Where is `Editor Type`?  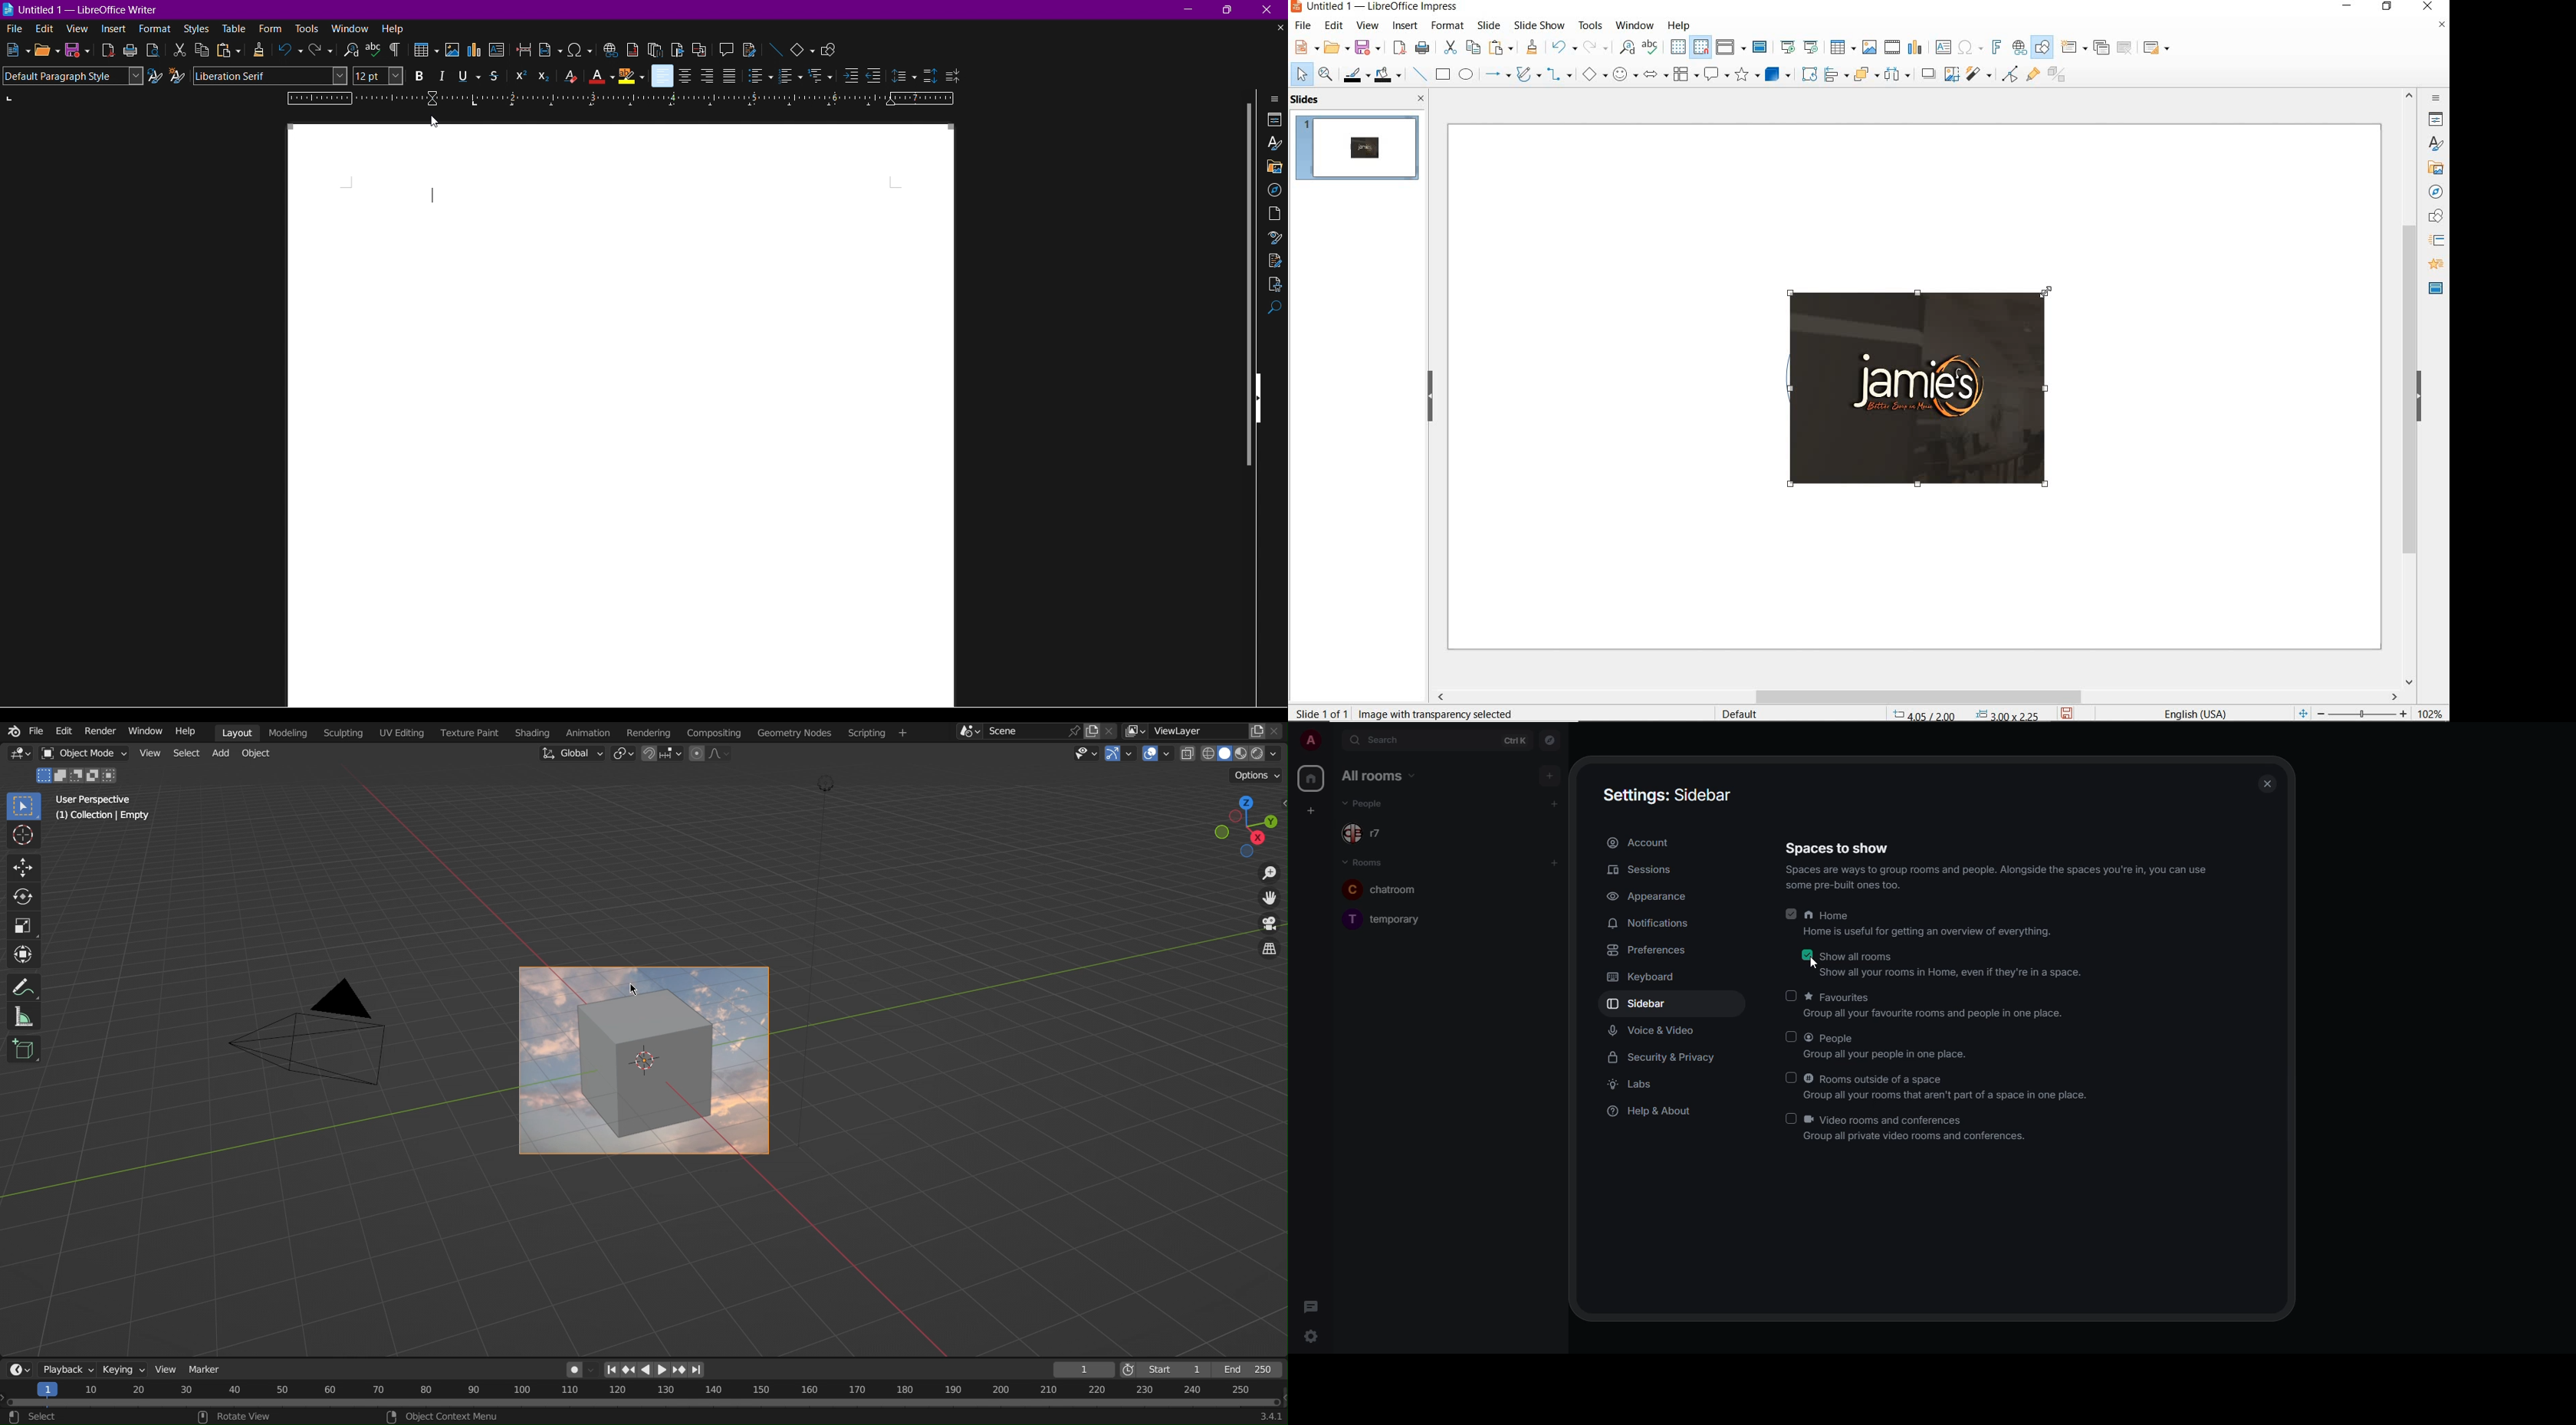
Editor Type is located at coordinates (21, 756).